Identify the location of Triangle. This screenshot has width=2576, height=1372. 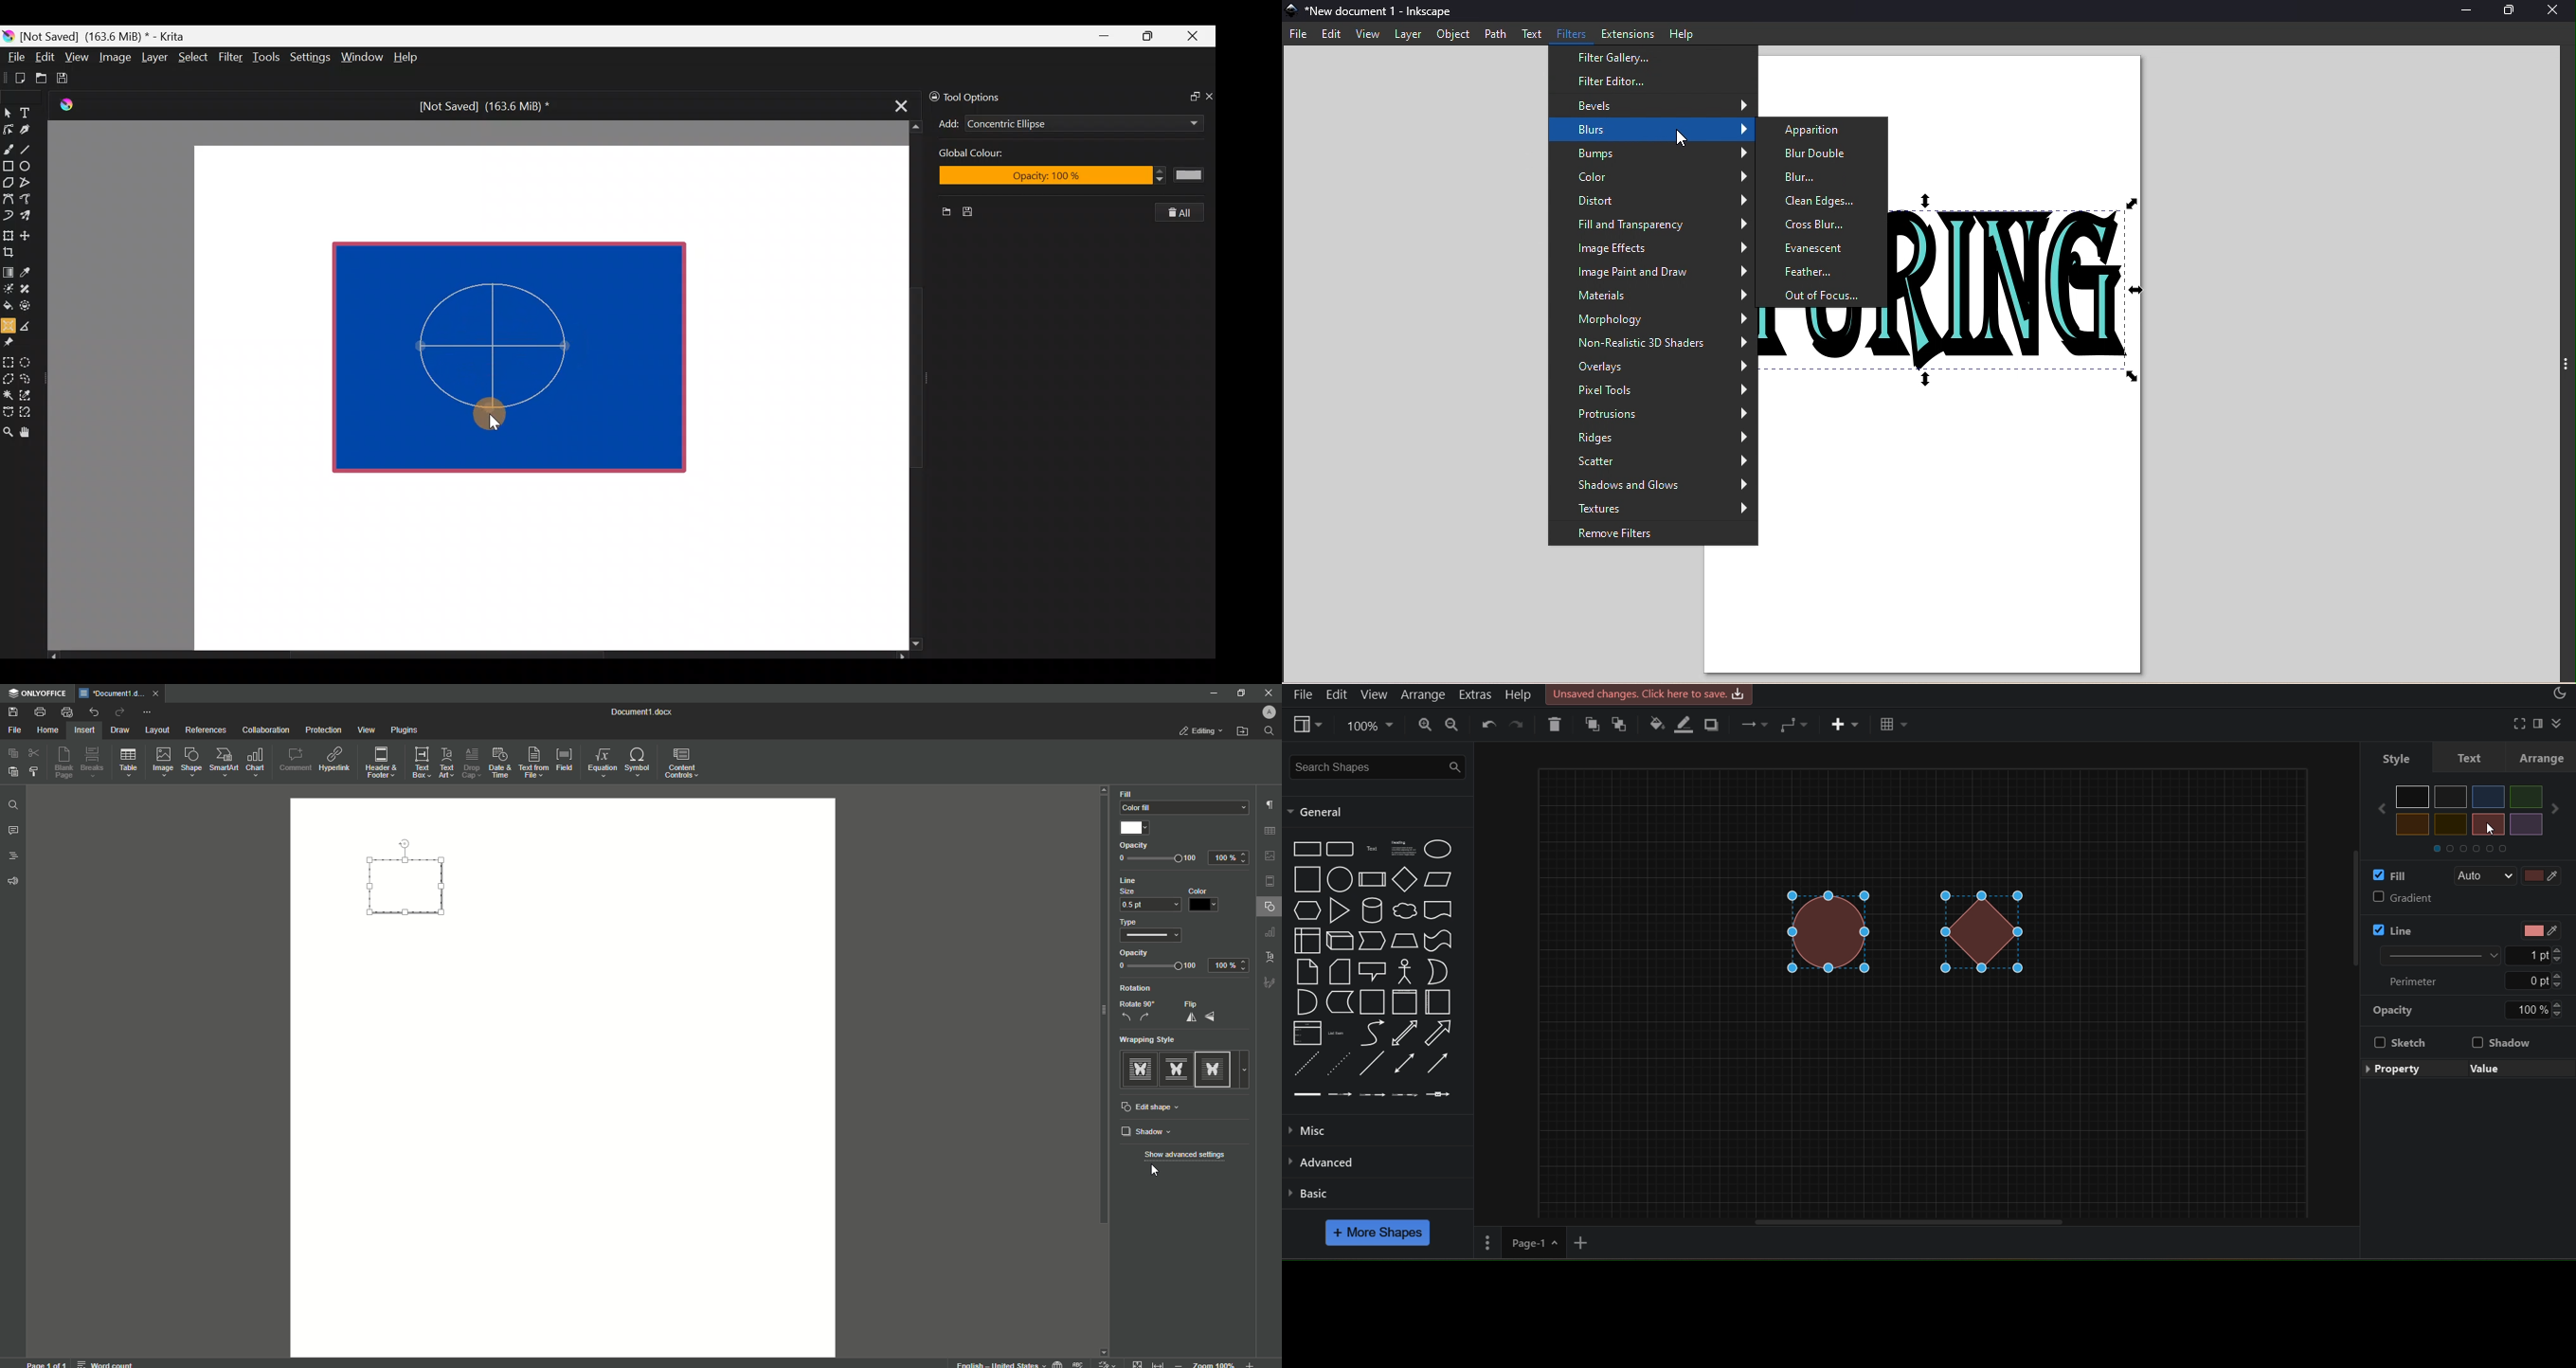
(1338, 910).